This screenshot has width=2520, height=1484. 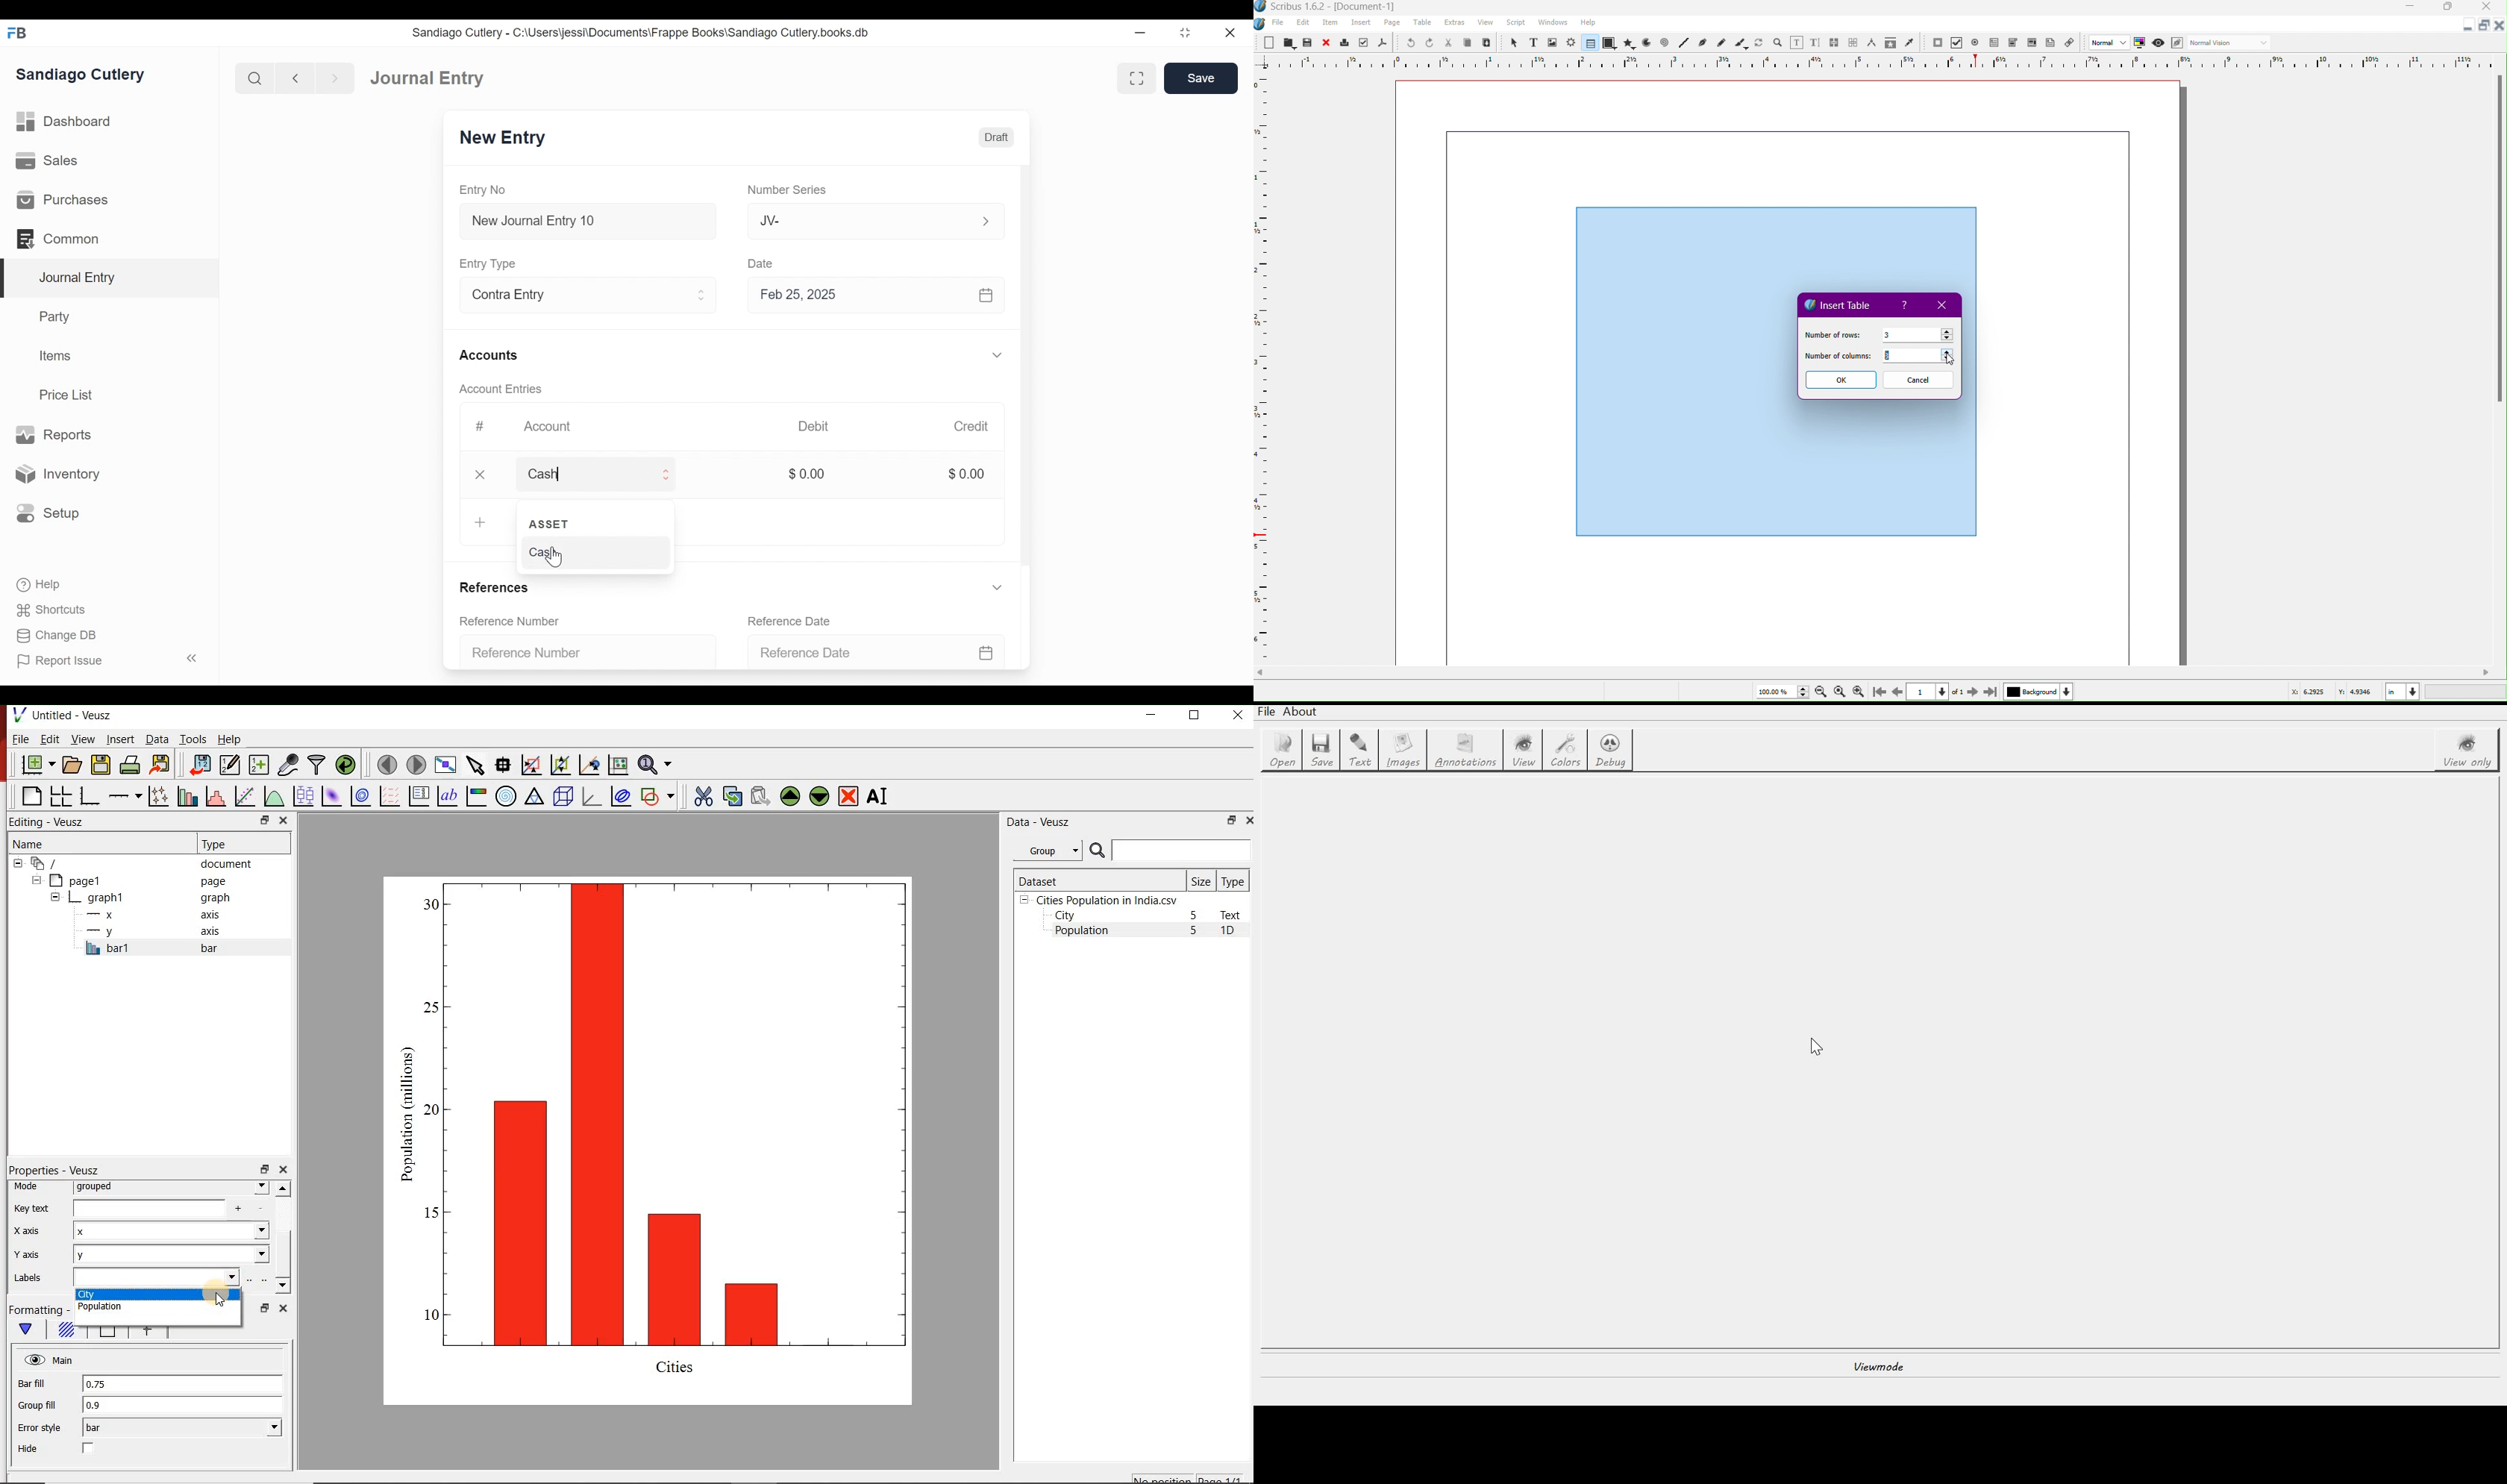 I want to click on Expand, so click(x=985, y=220).